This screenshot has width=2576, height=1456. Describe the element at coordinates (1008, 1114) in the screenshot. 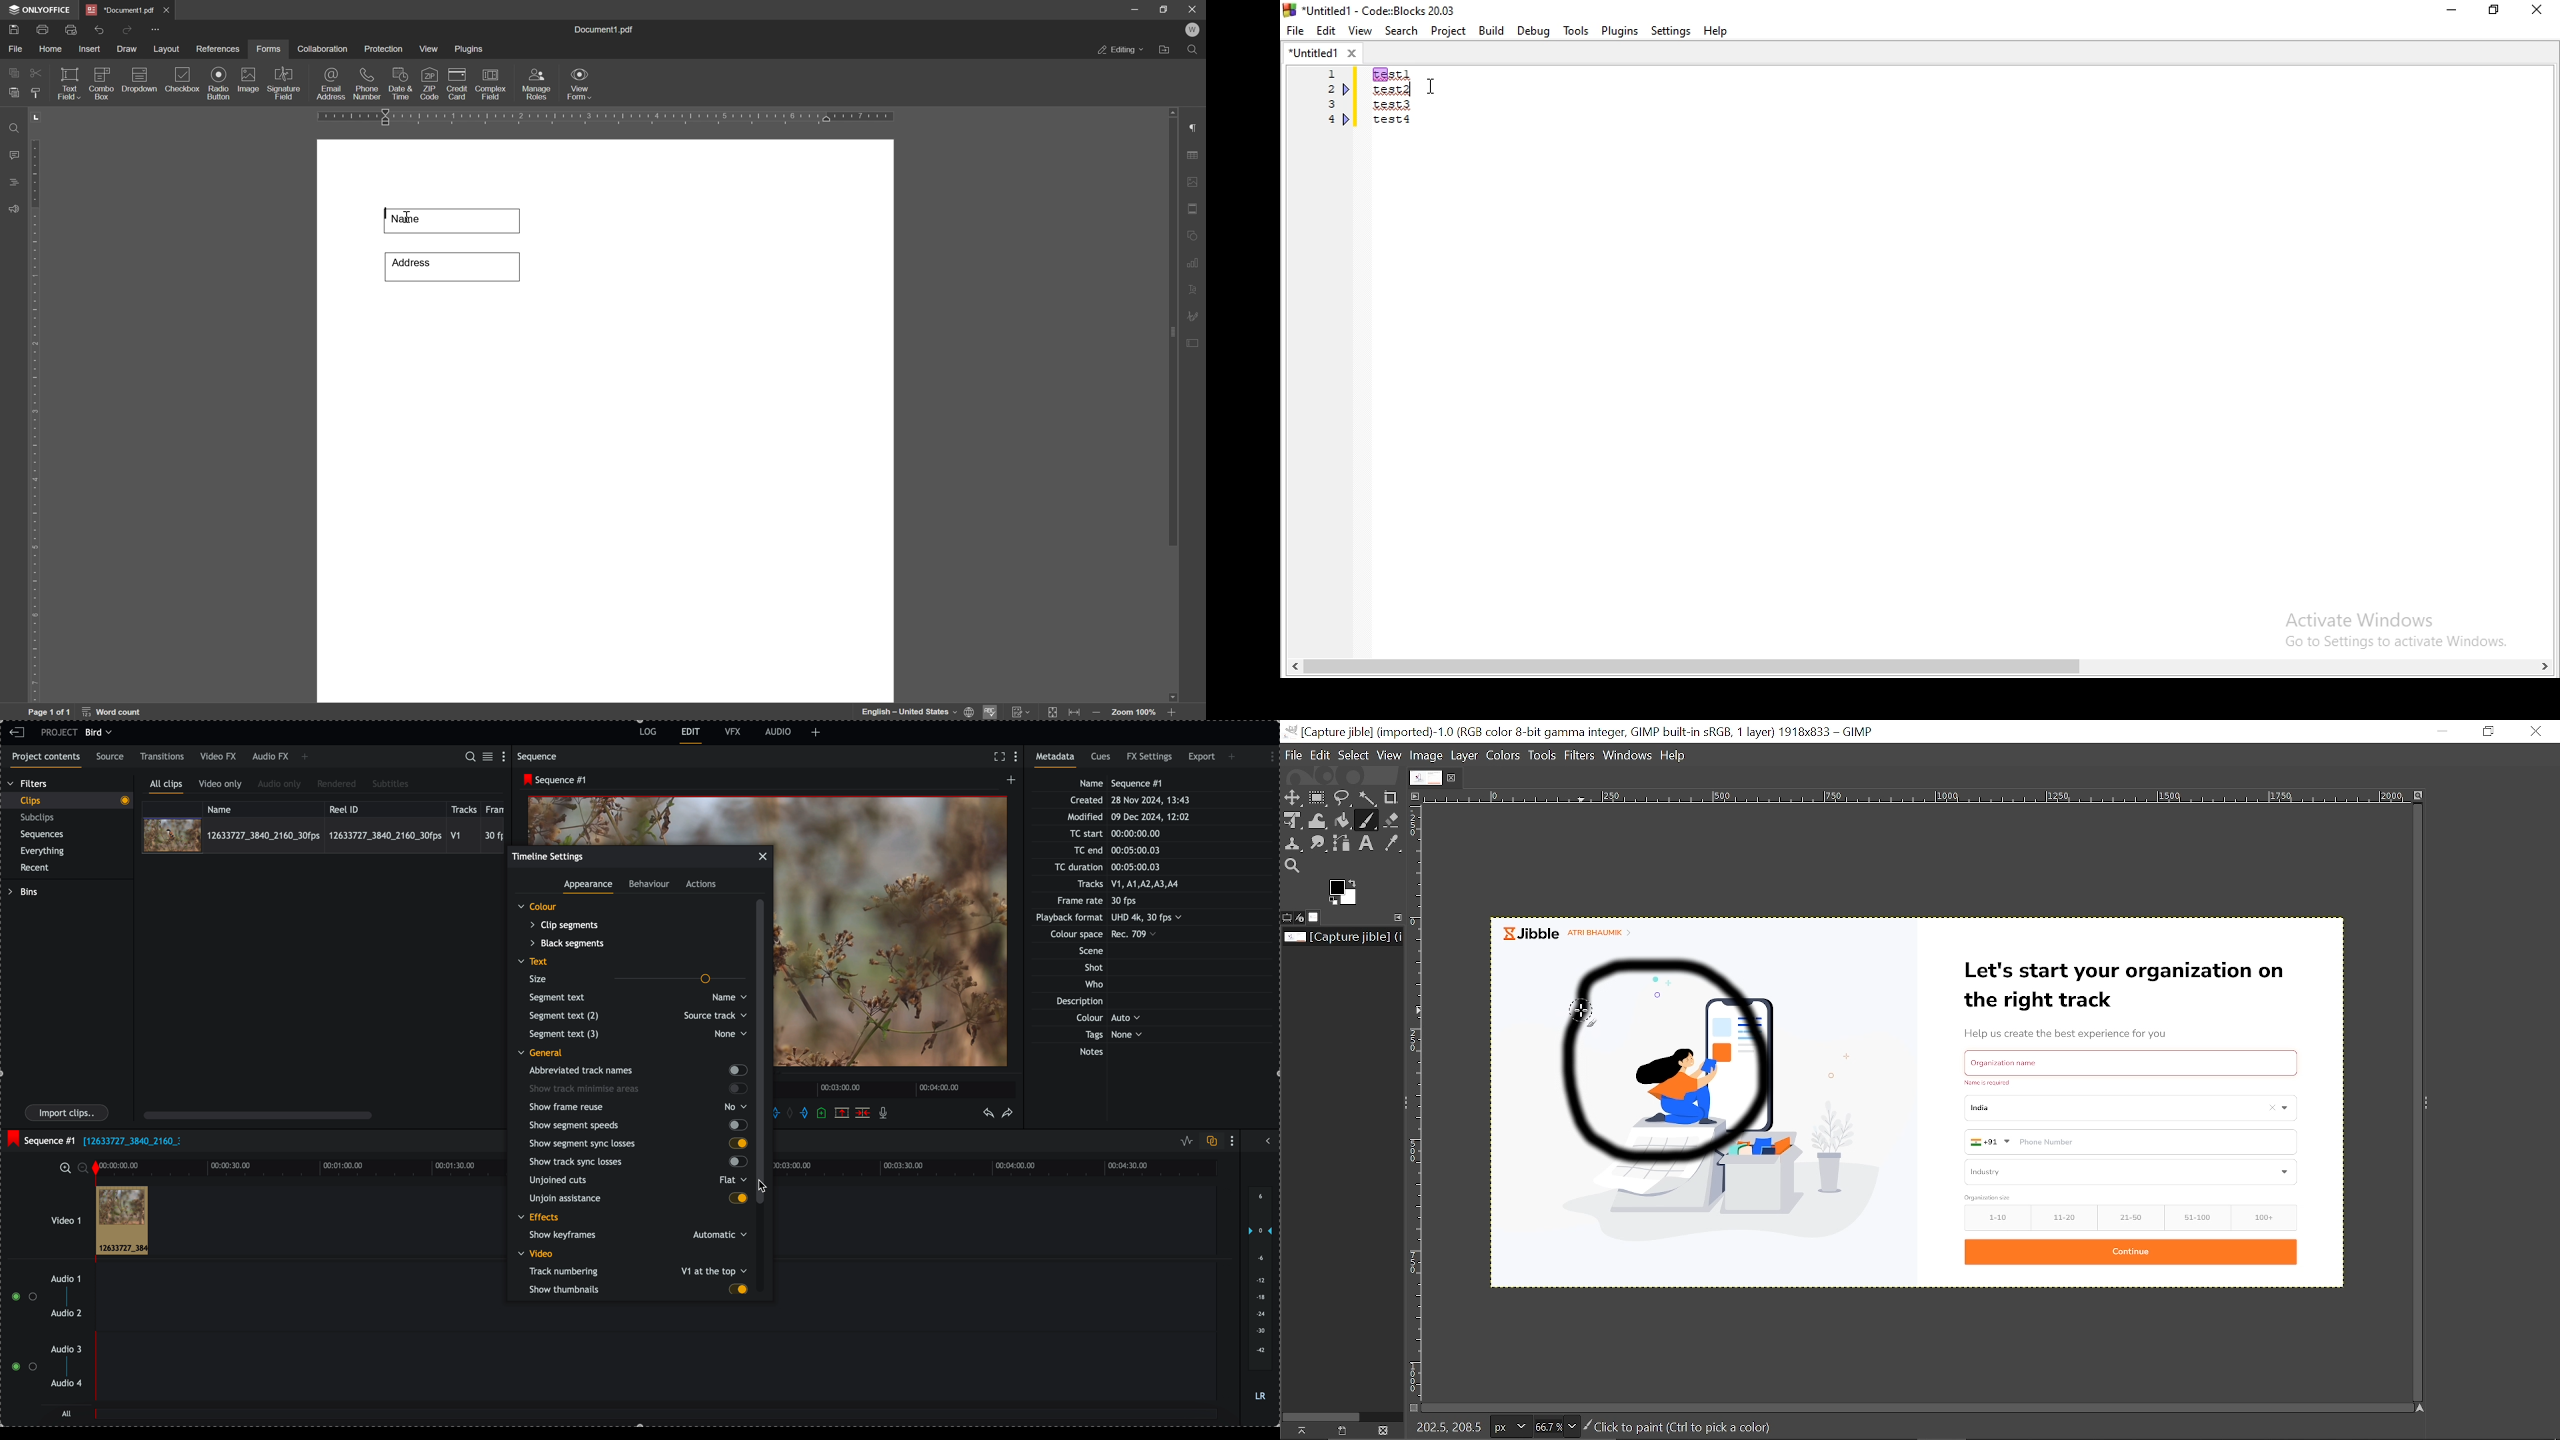

I see `redo` at that location.